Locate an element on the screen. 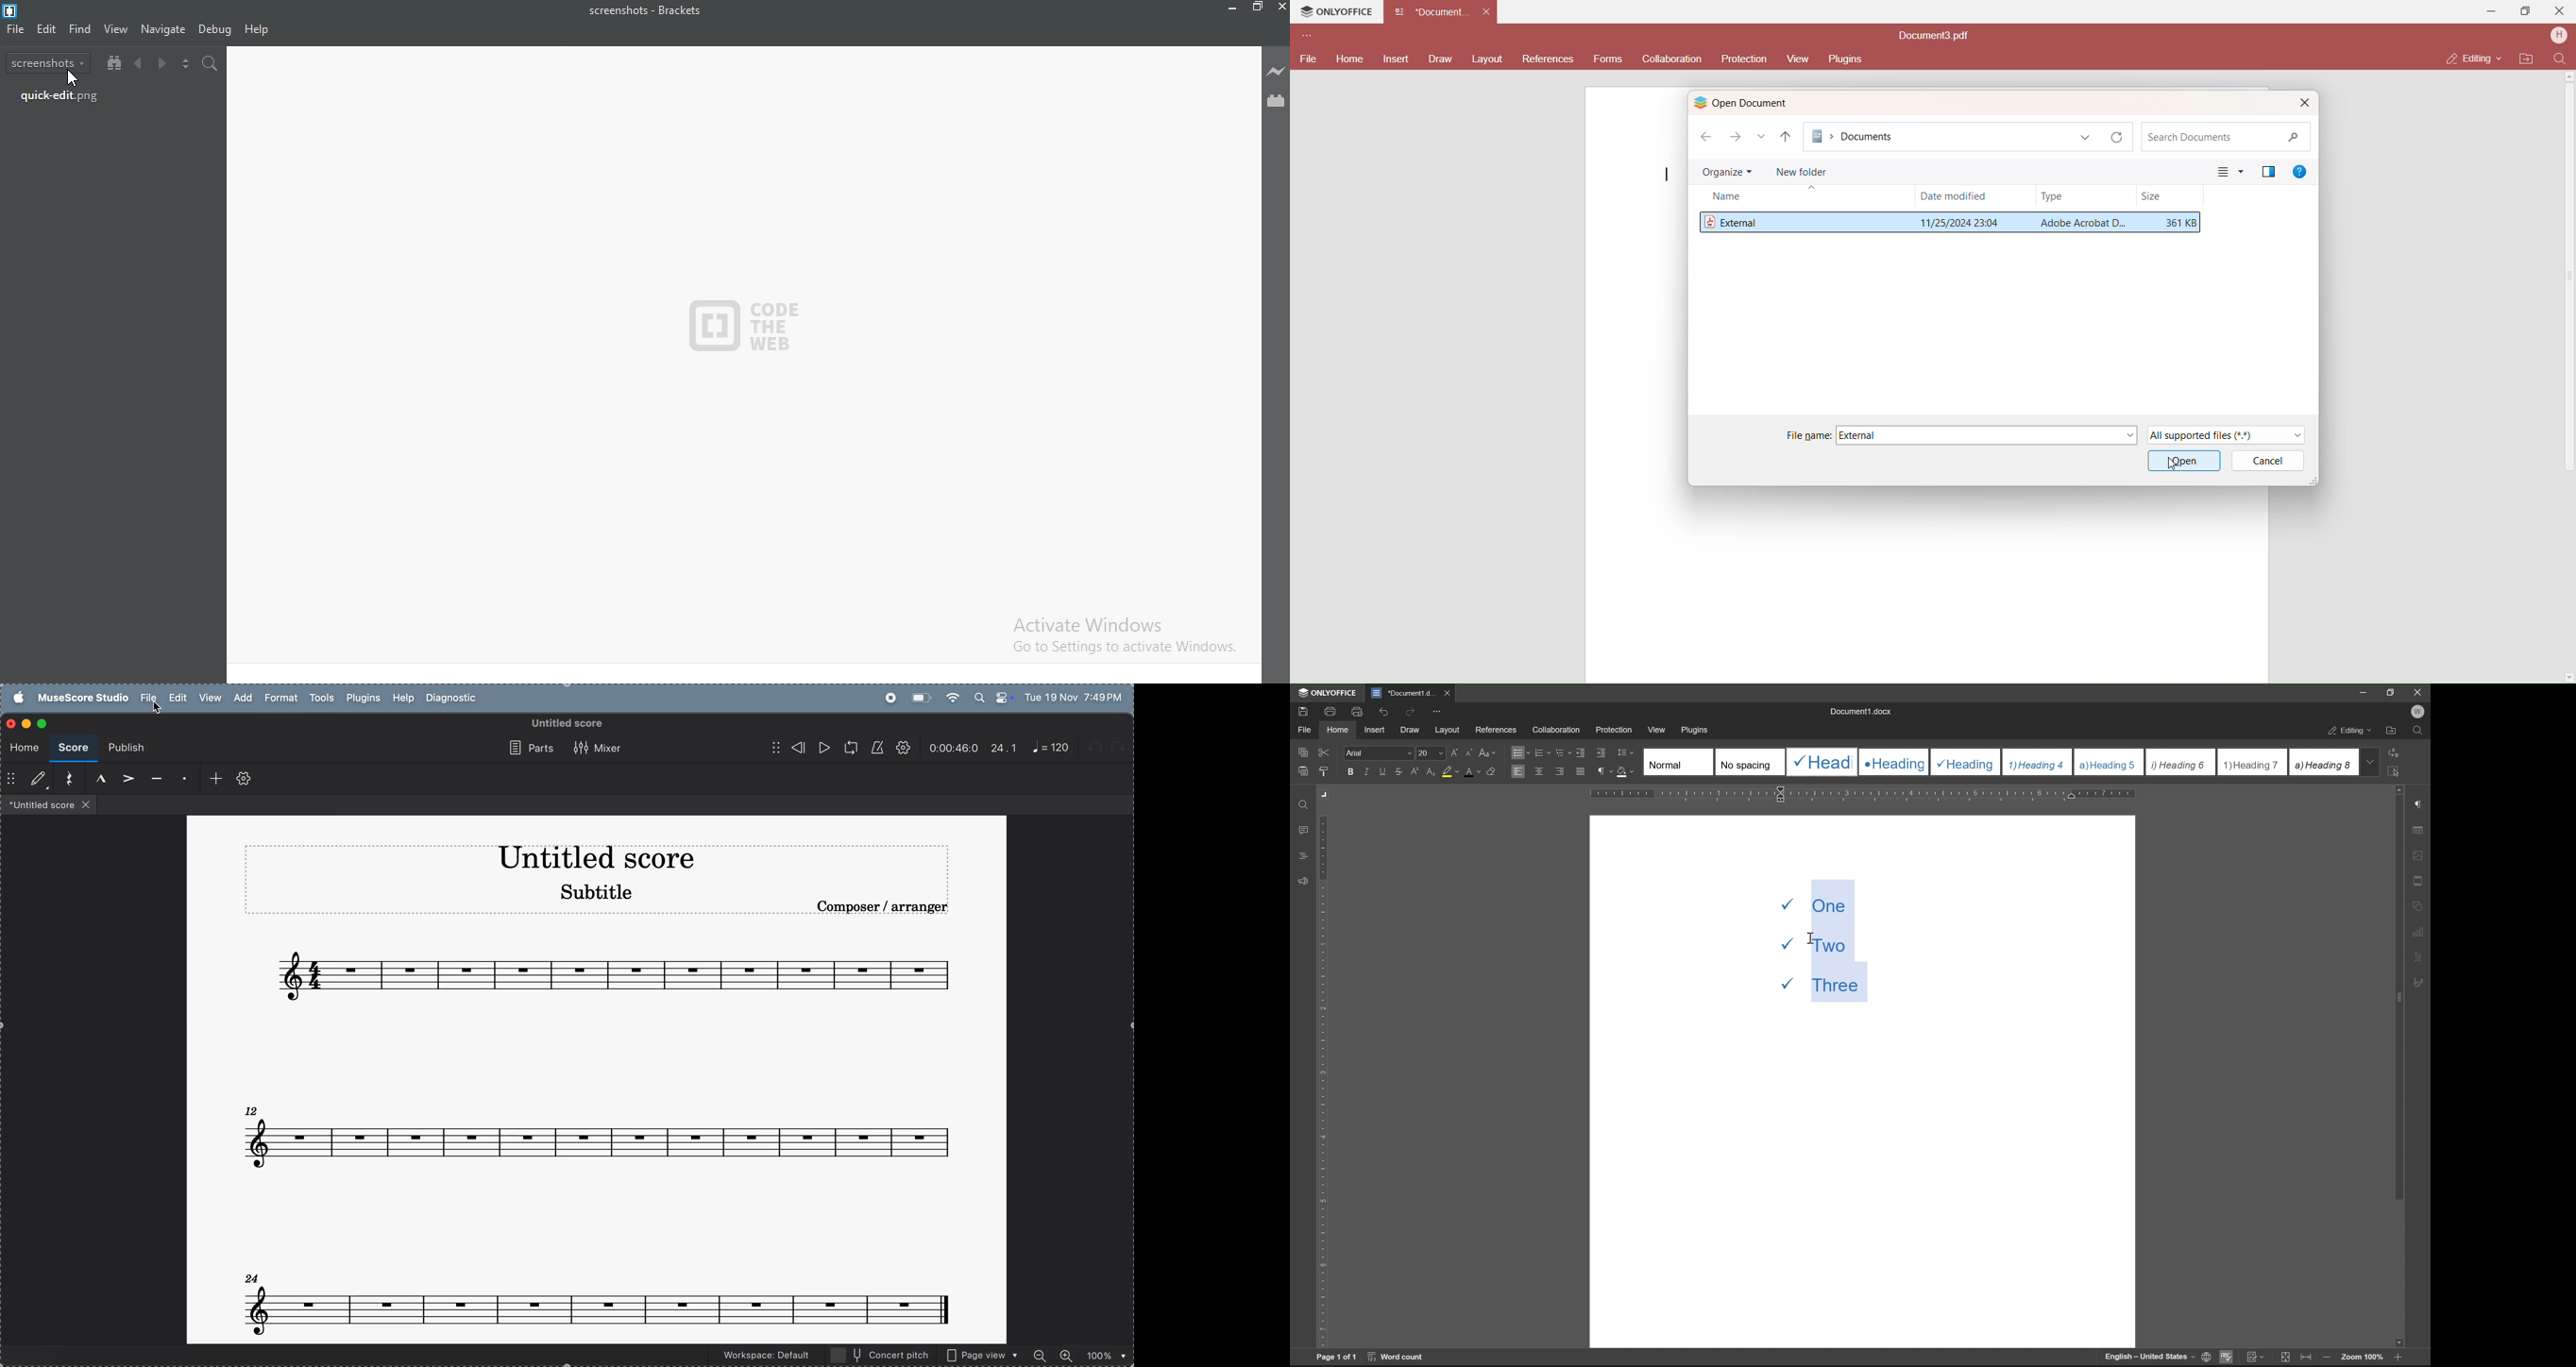  Show file tree is located at coordinates (112, 64).